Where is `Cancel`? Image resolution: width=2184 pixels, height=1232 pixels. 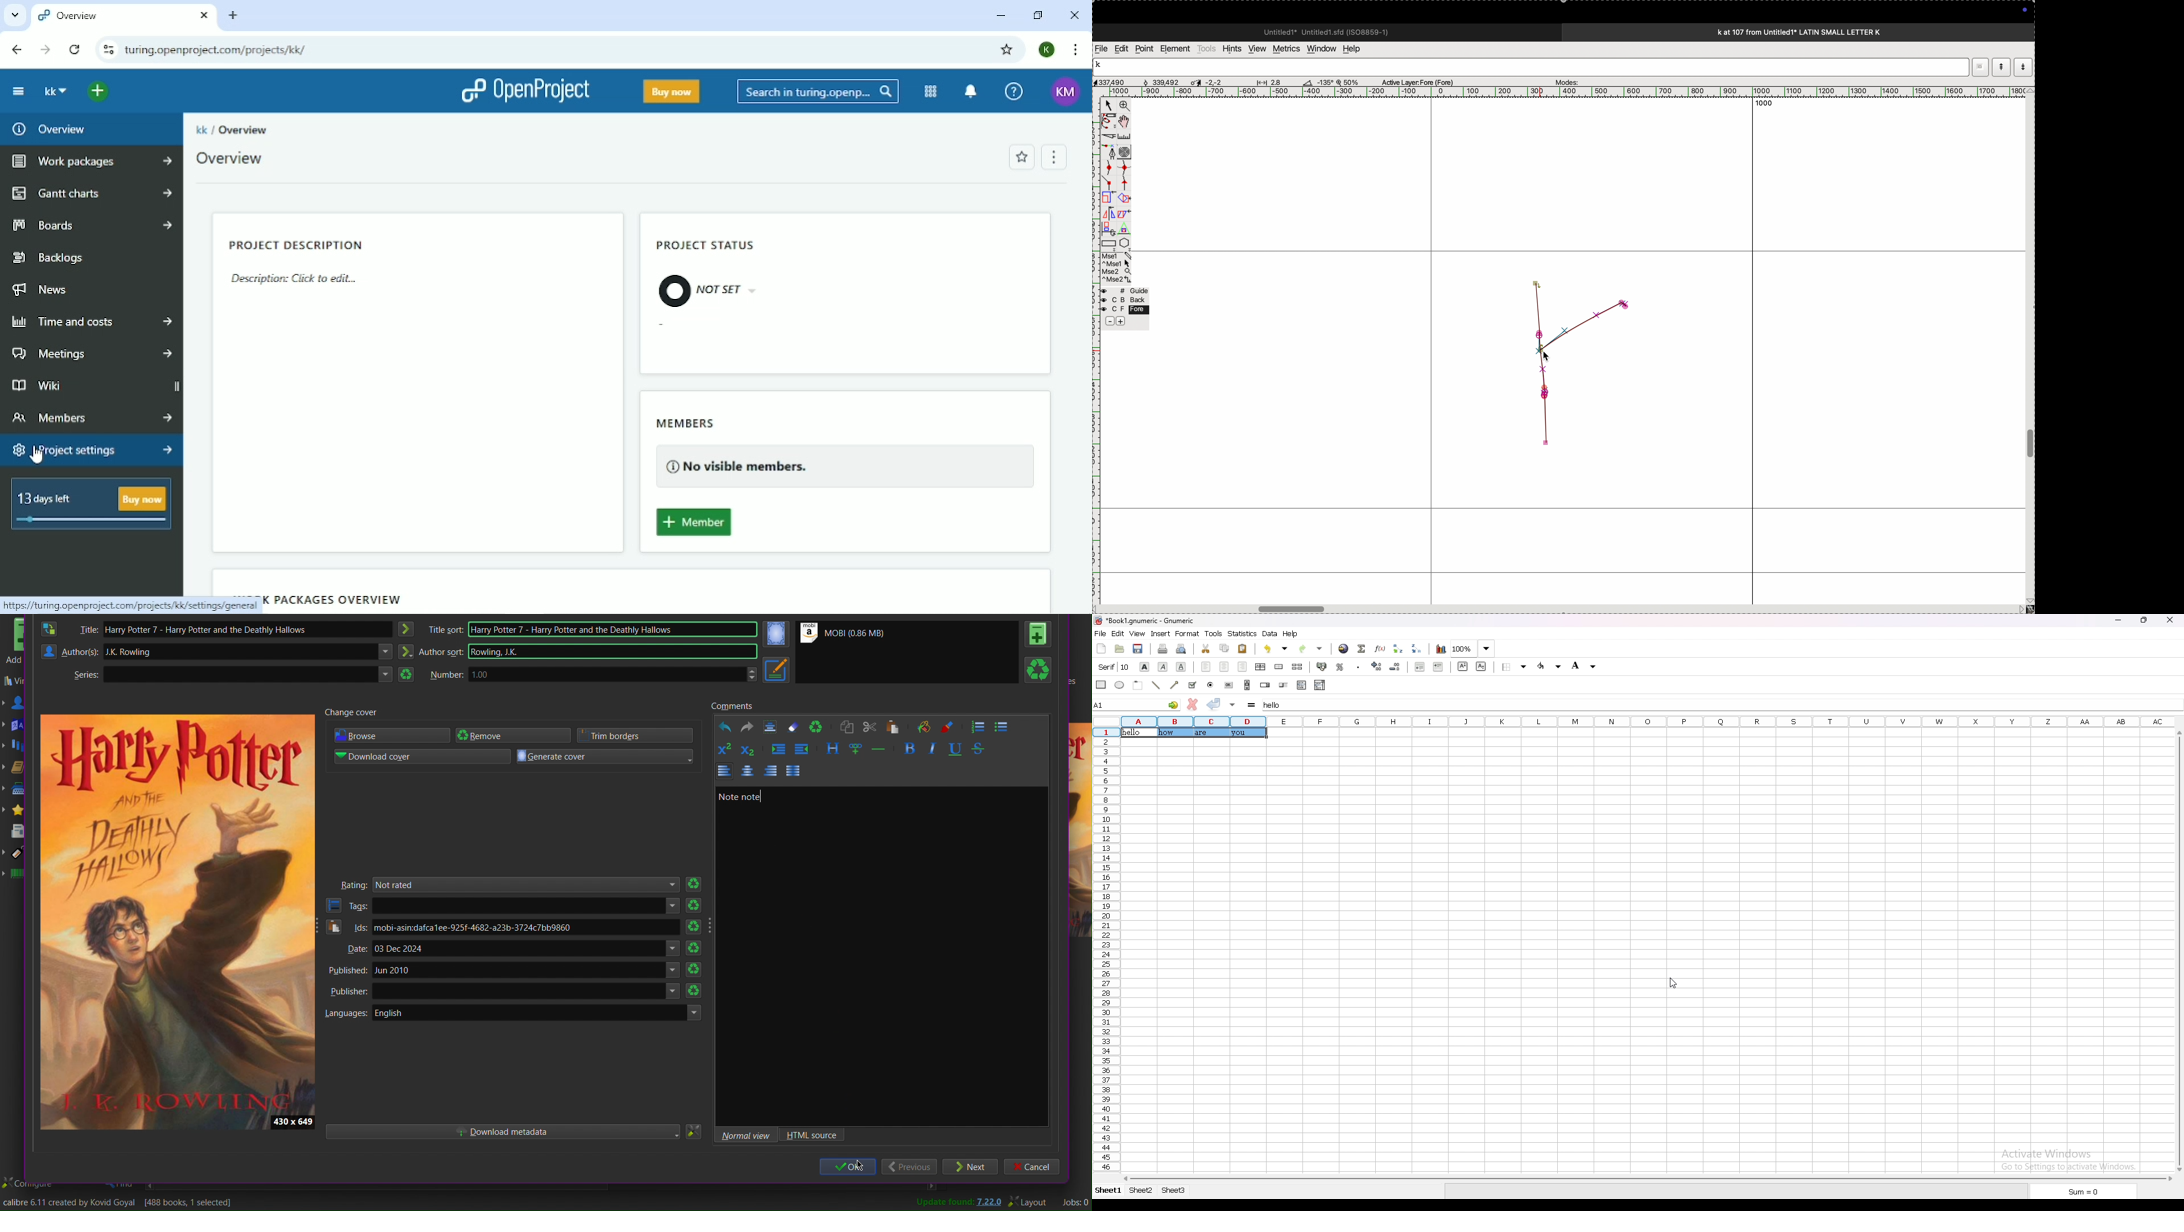
Cancel is located at coordinates (1034, 1168).